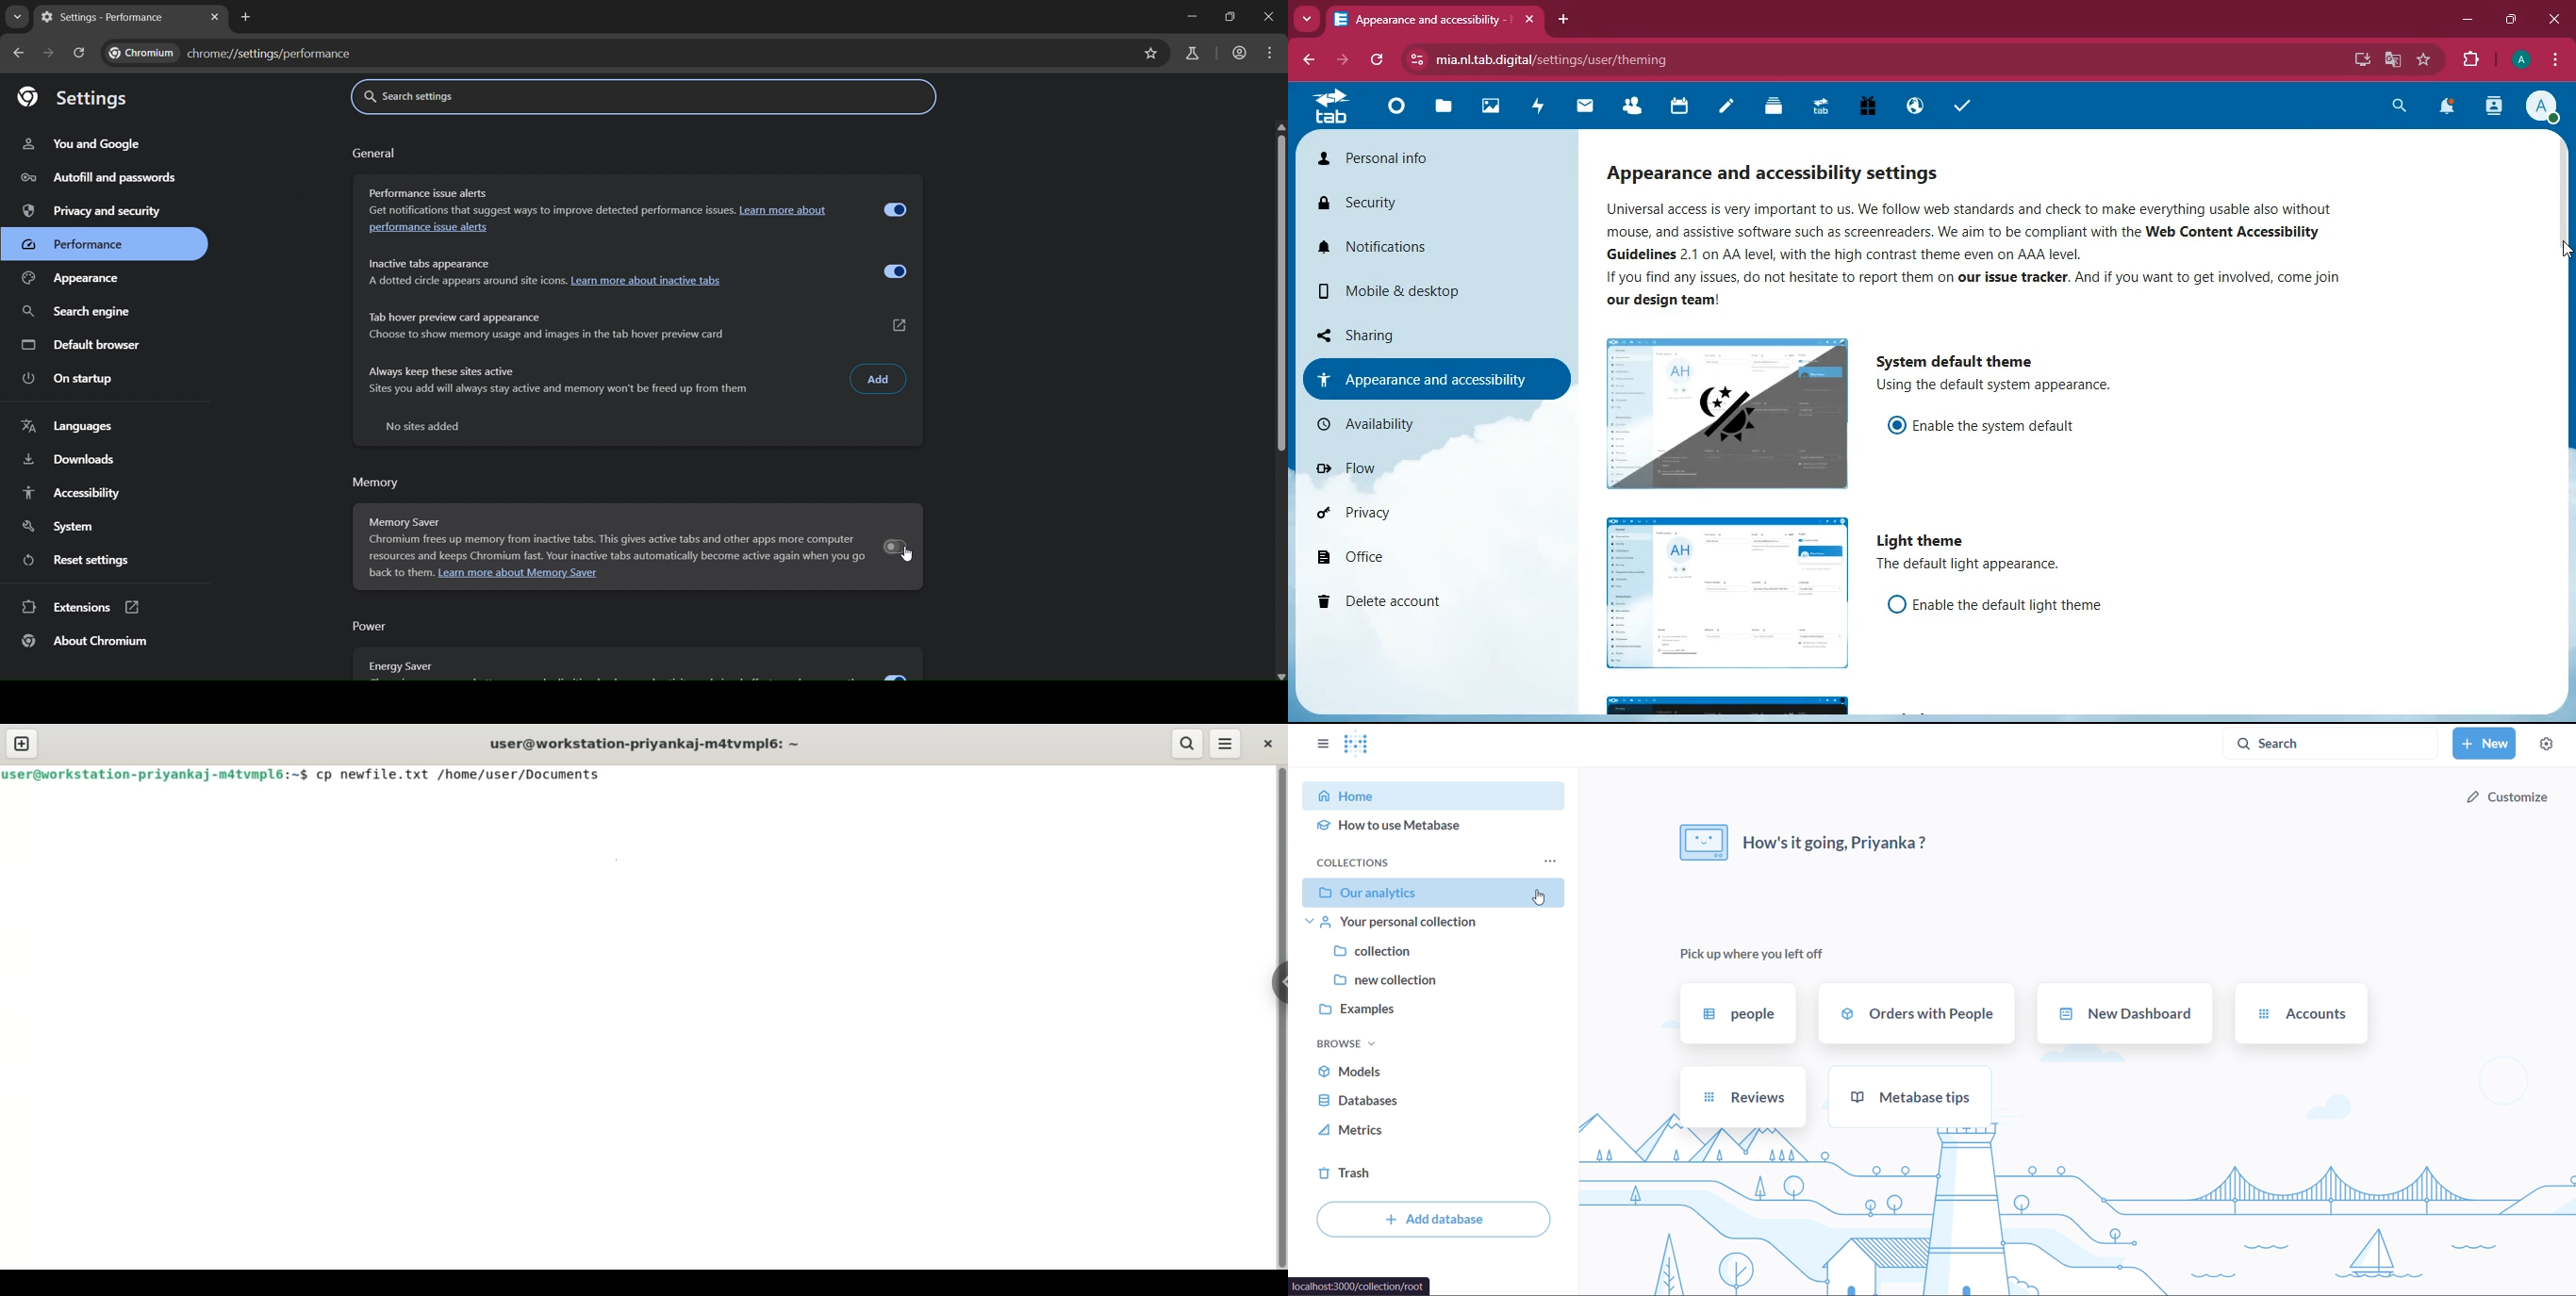  What do you see at coordinates (2401, 107) in the screenshot?
I see `search` at bounding box center [2401, 107].